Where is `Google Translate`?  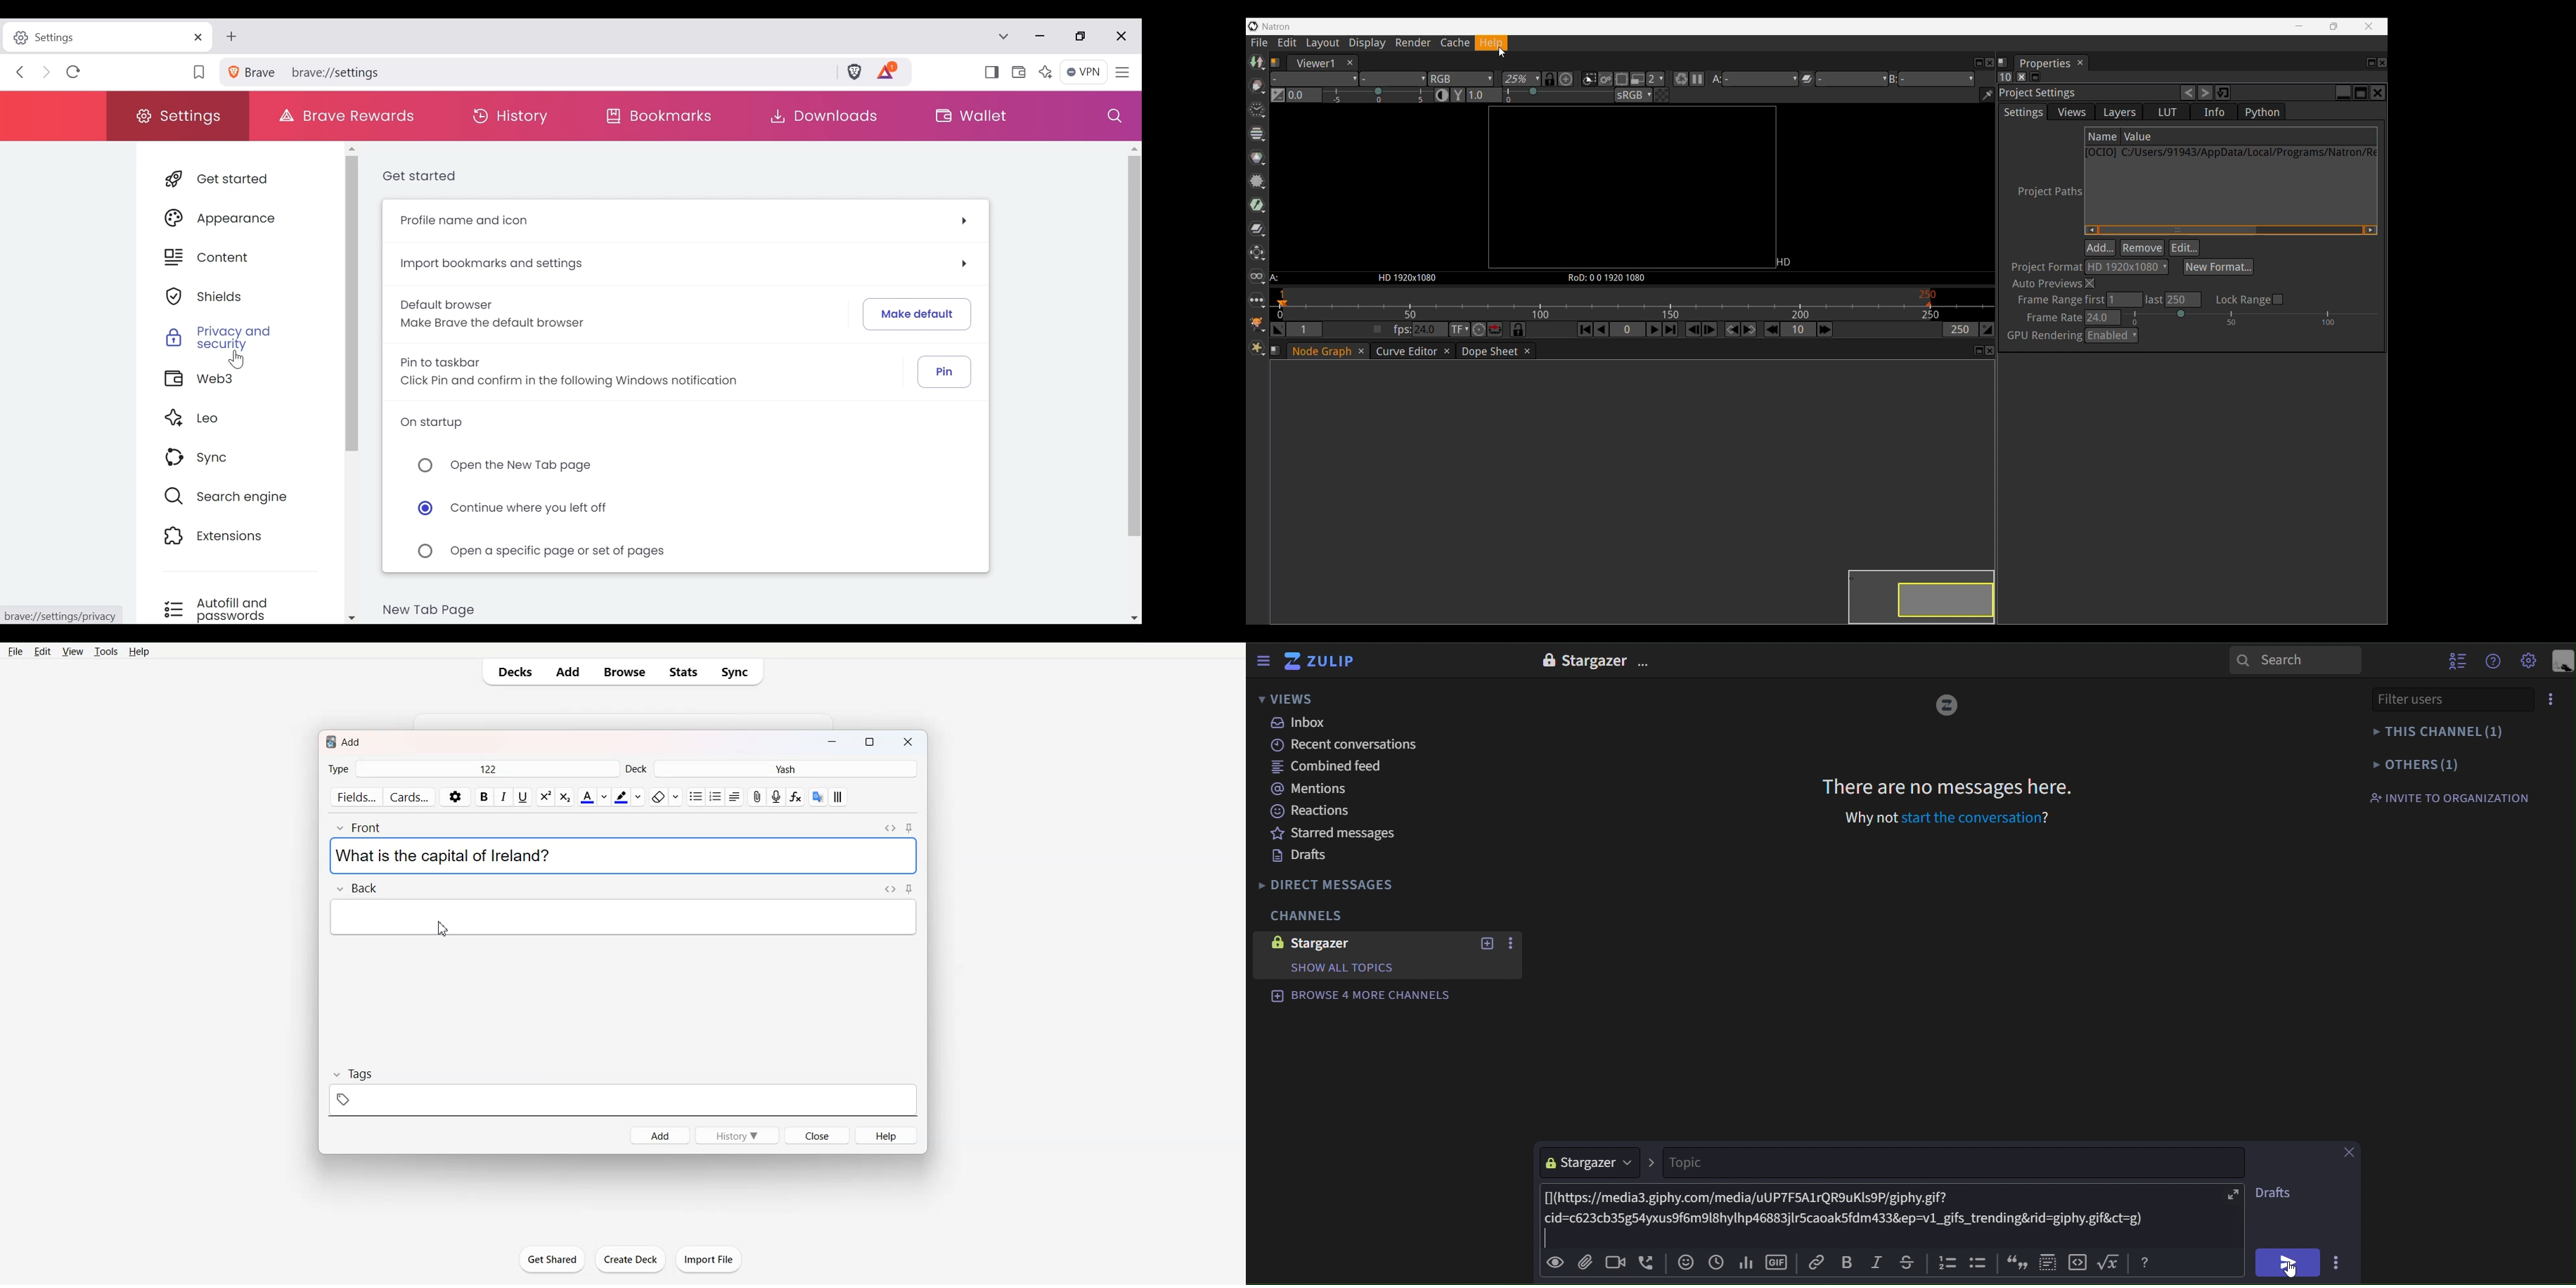
Google Translate is located at coordinates (818, 797).